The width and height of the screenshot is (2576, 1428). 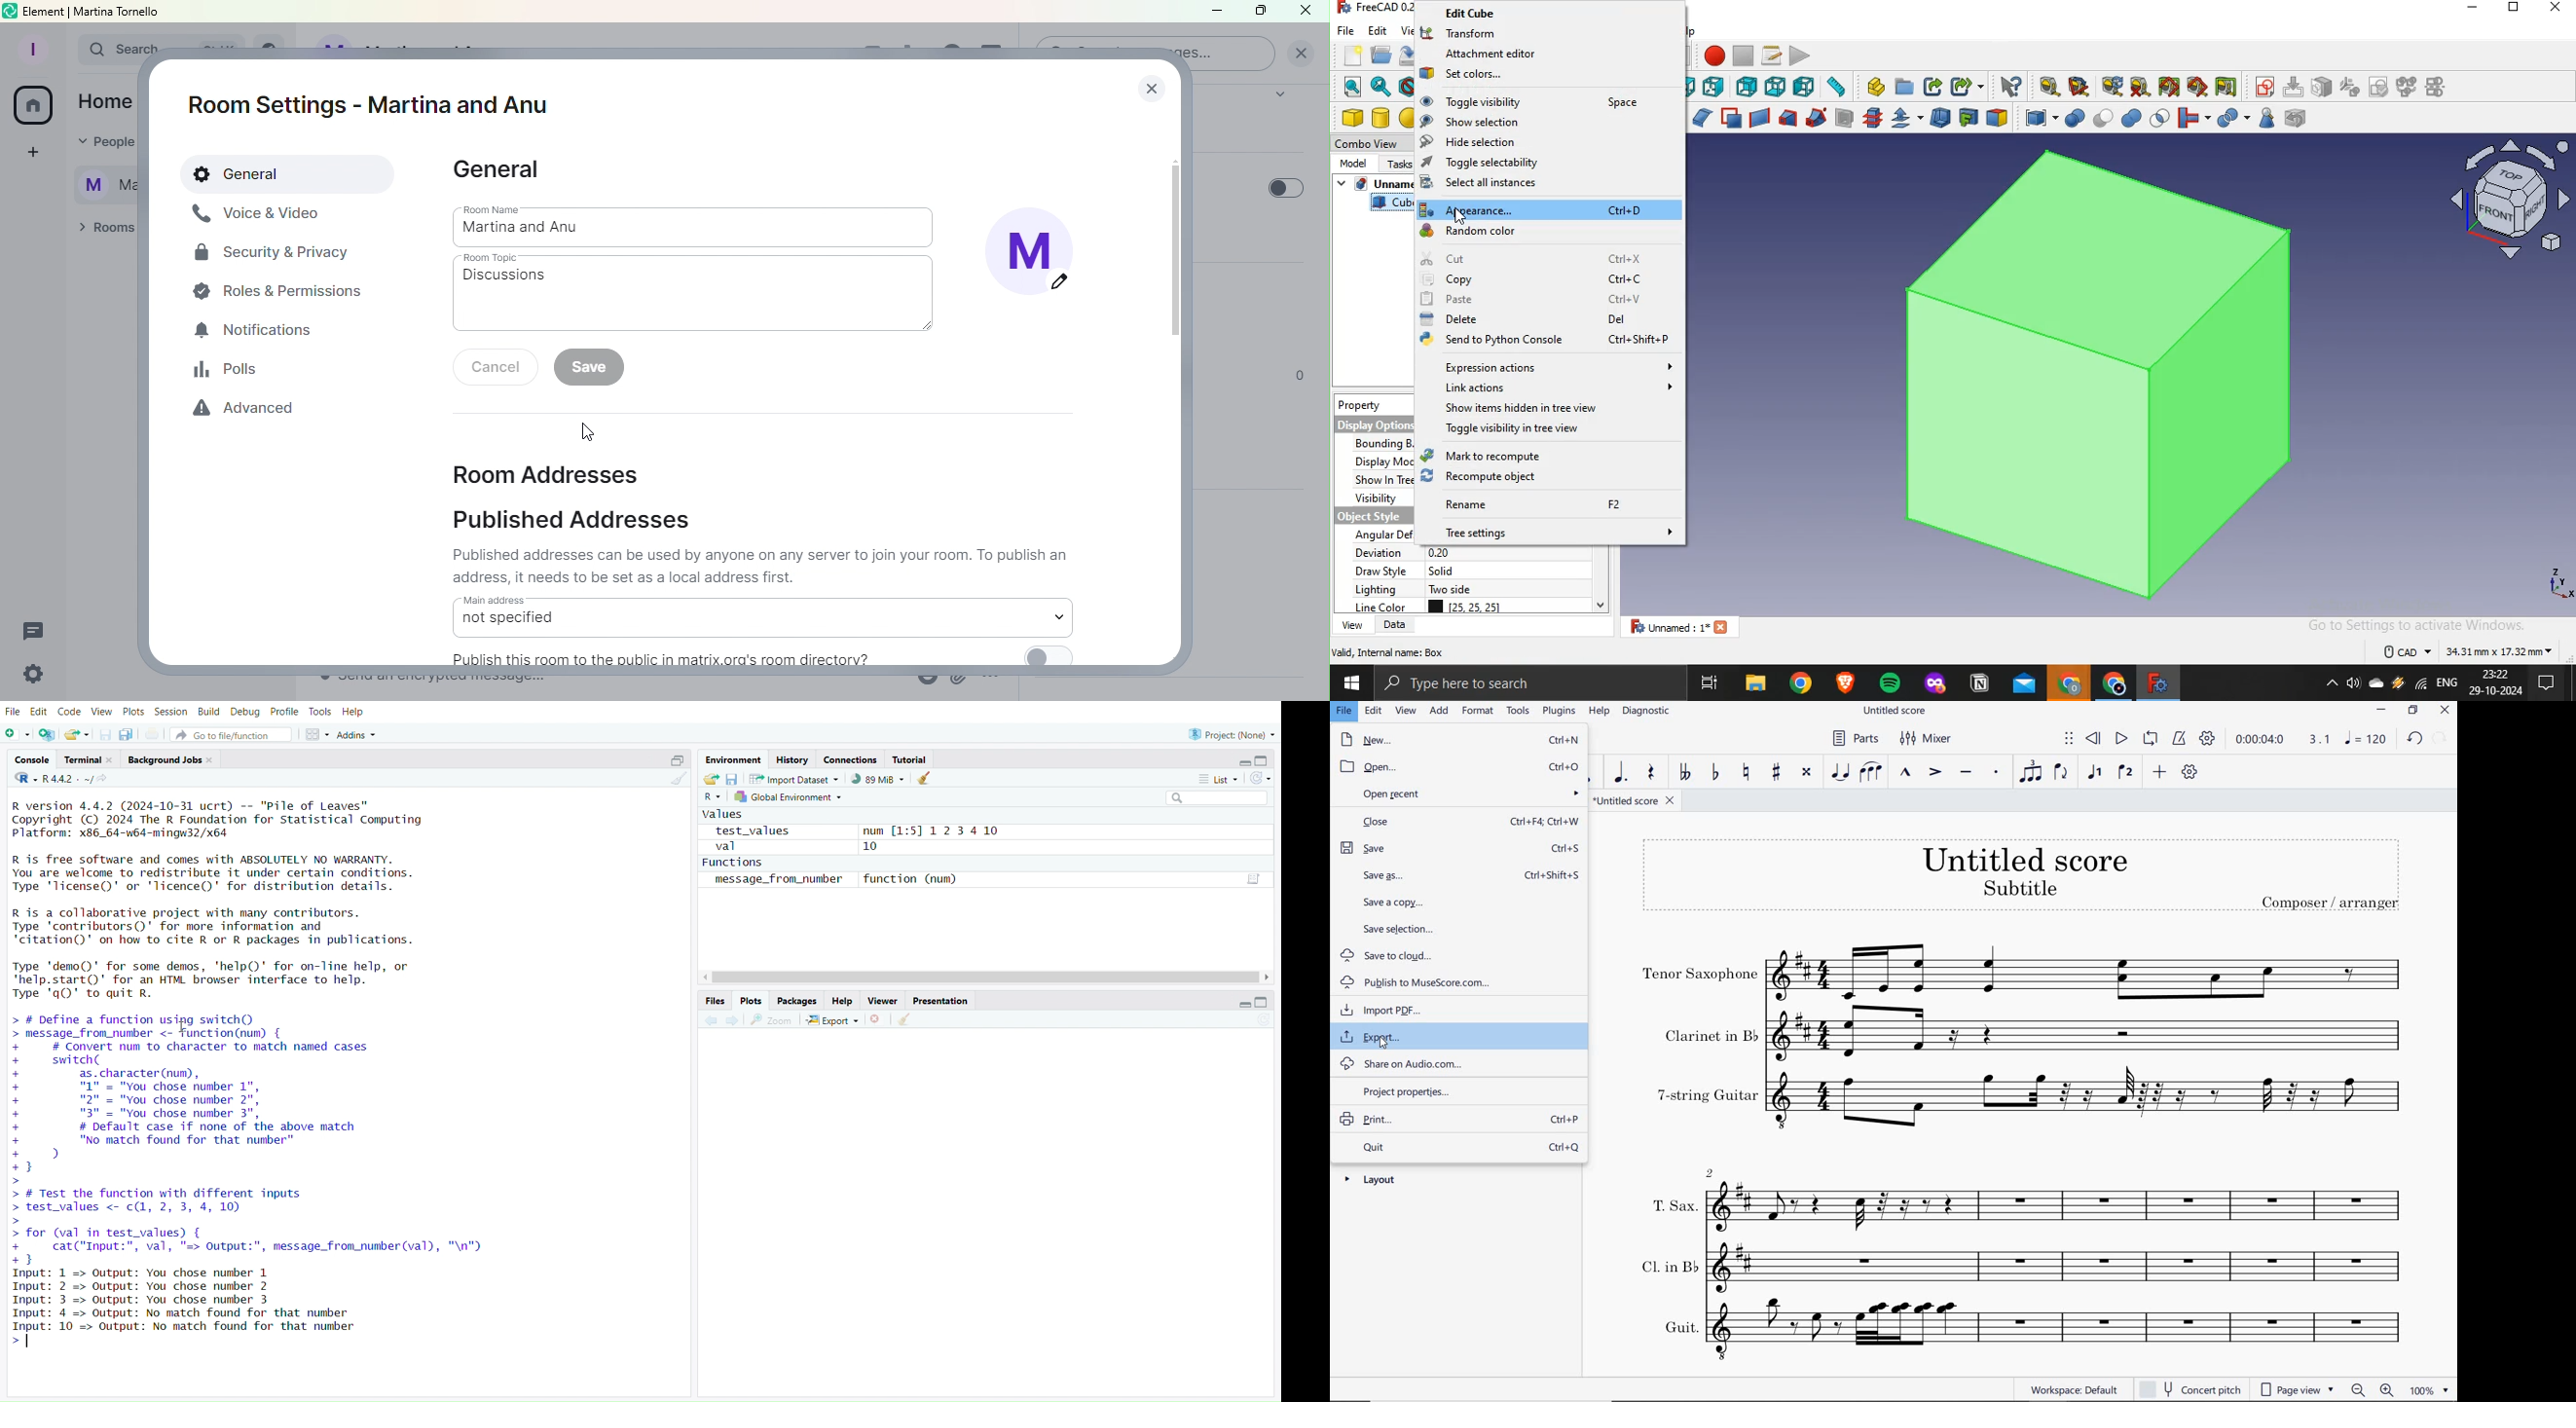 I want to click on DIAGNOSTIC, so click(x=1646, y=712).